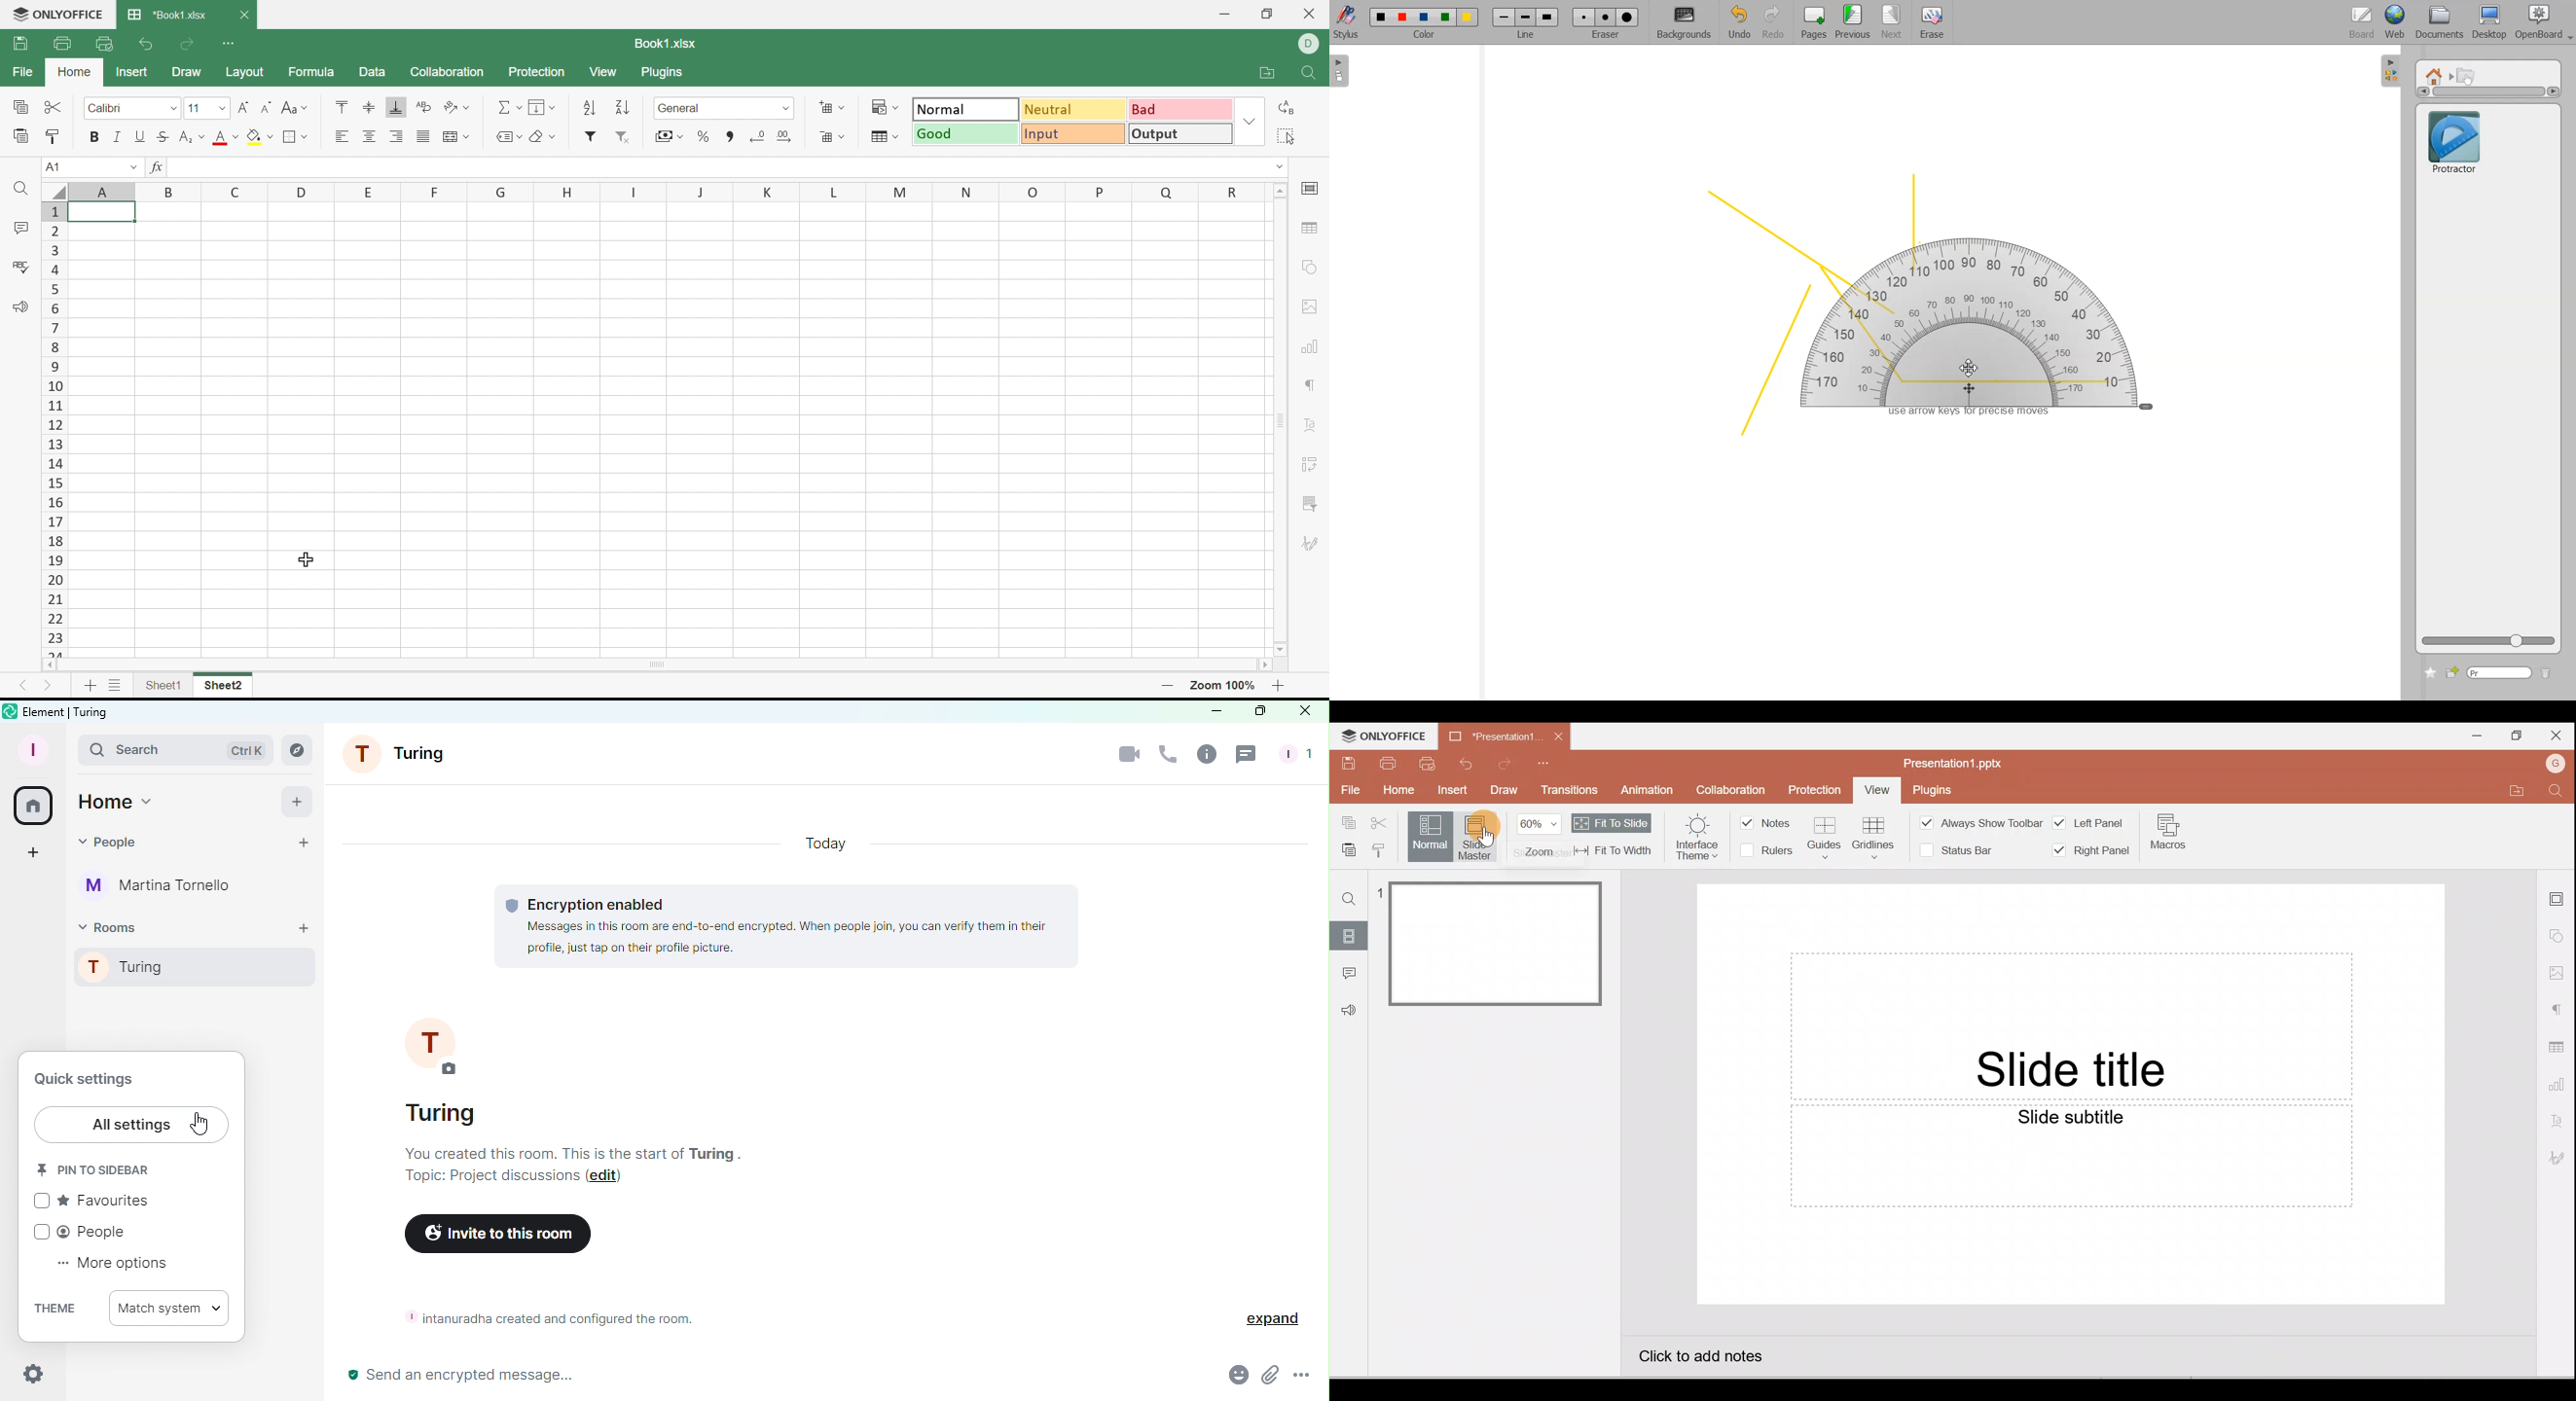 This screenshot has width=2576, height=1428. I want to click on General, so click(680, 108).